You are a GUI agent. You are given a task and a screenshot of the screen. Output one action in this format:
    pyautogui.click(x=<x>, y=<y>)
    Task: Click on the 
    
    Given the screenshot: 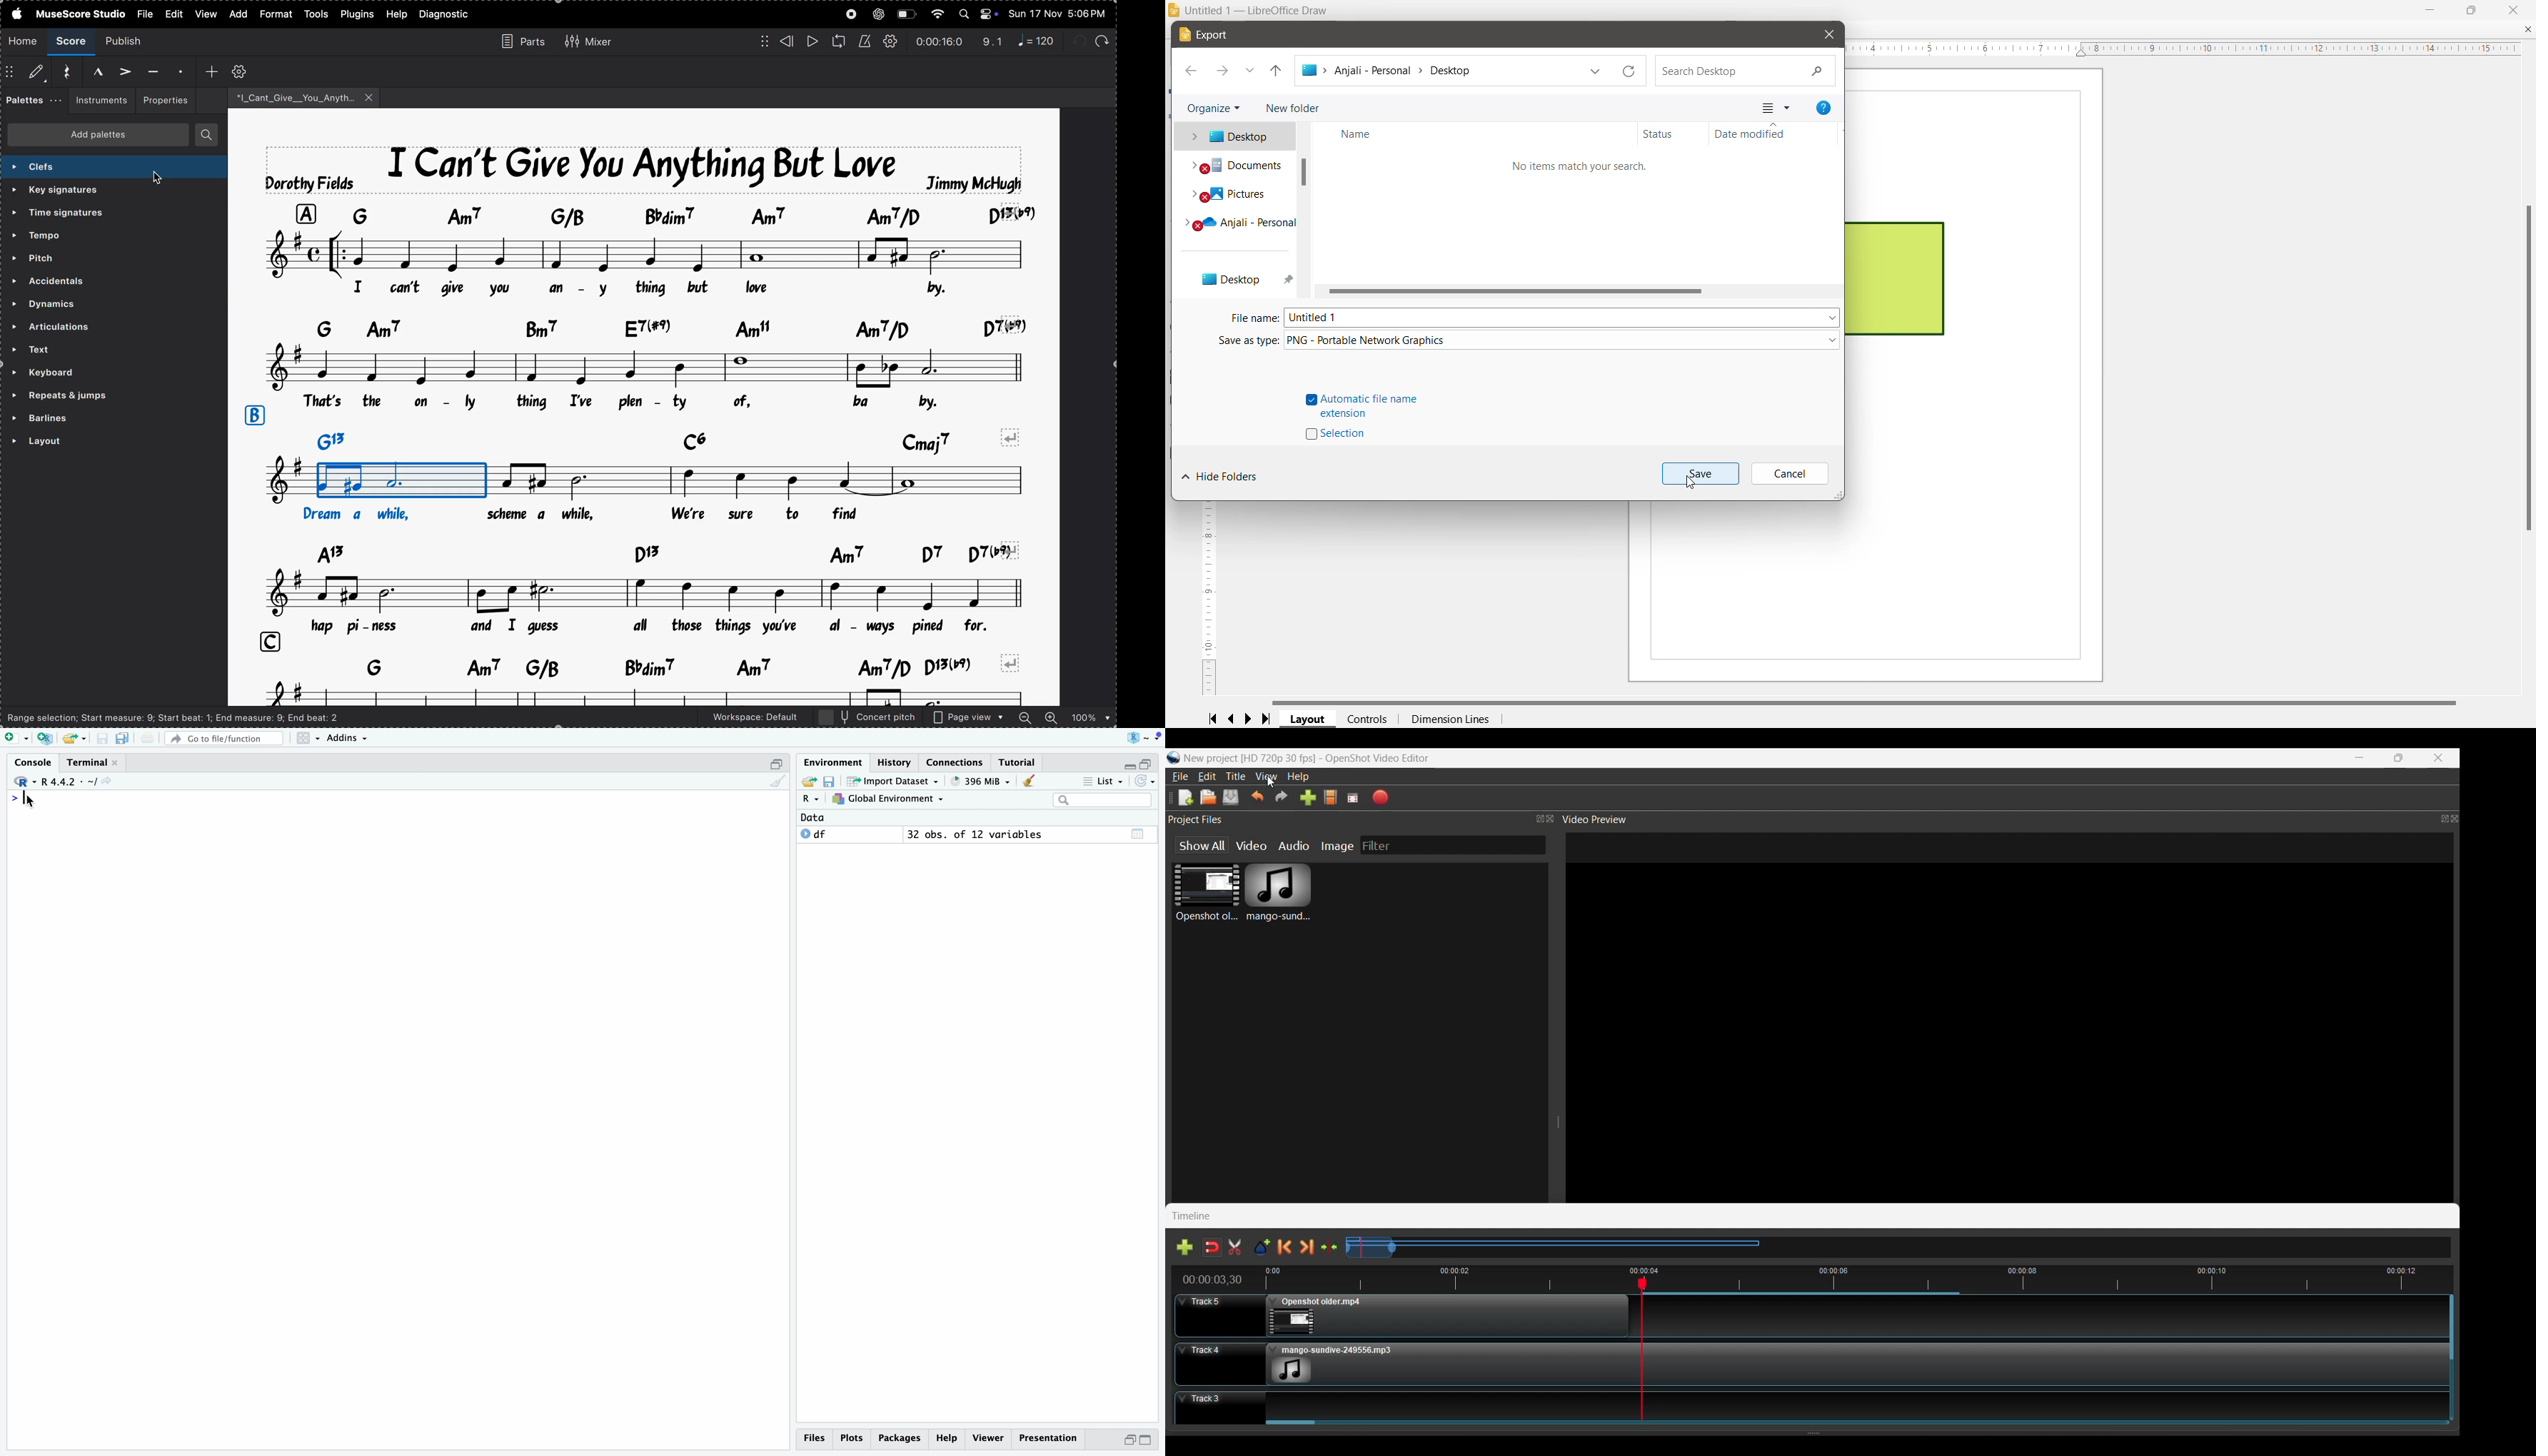 What is the action you would take?
    pyautogui.click(x=900, y=1439)
    